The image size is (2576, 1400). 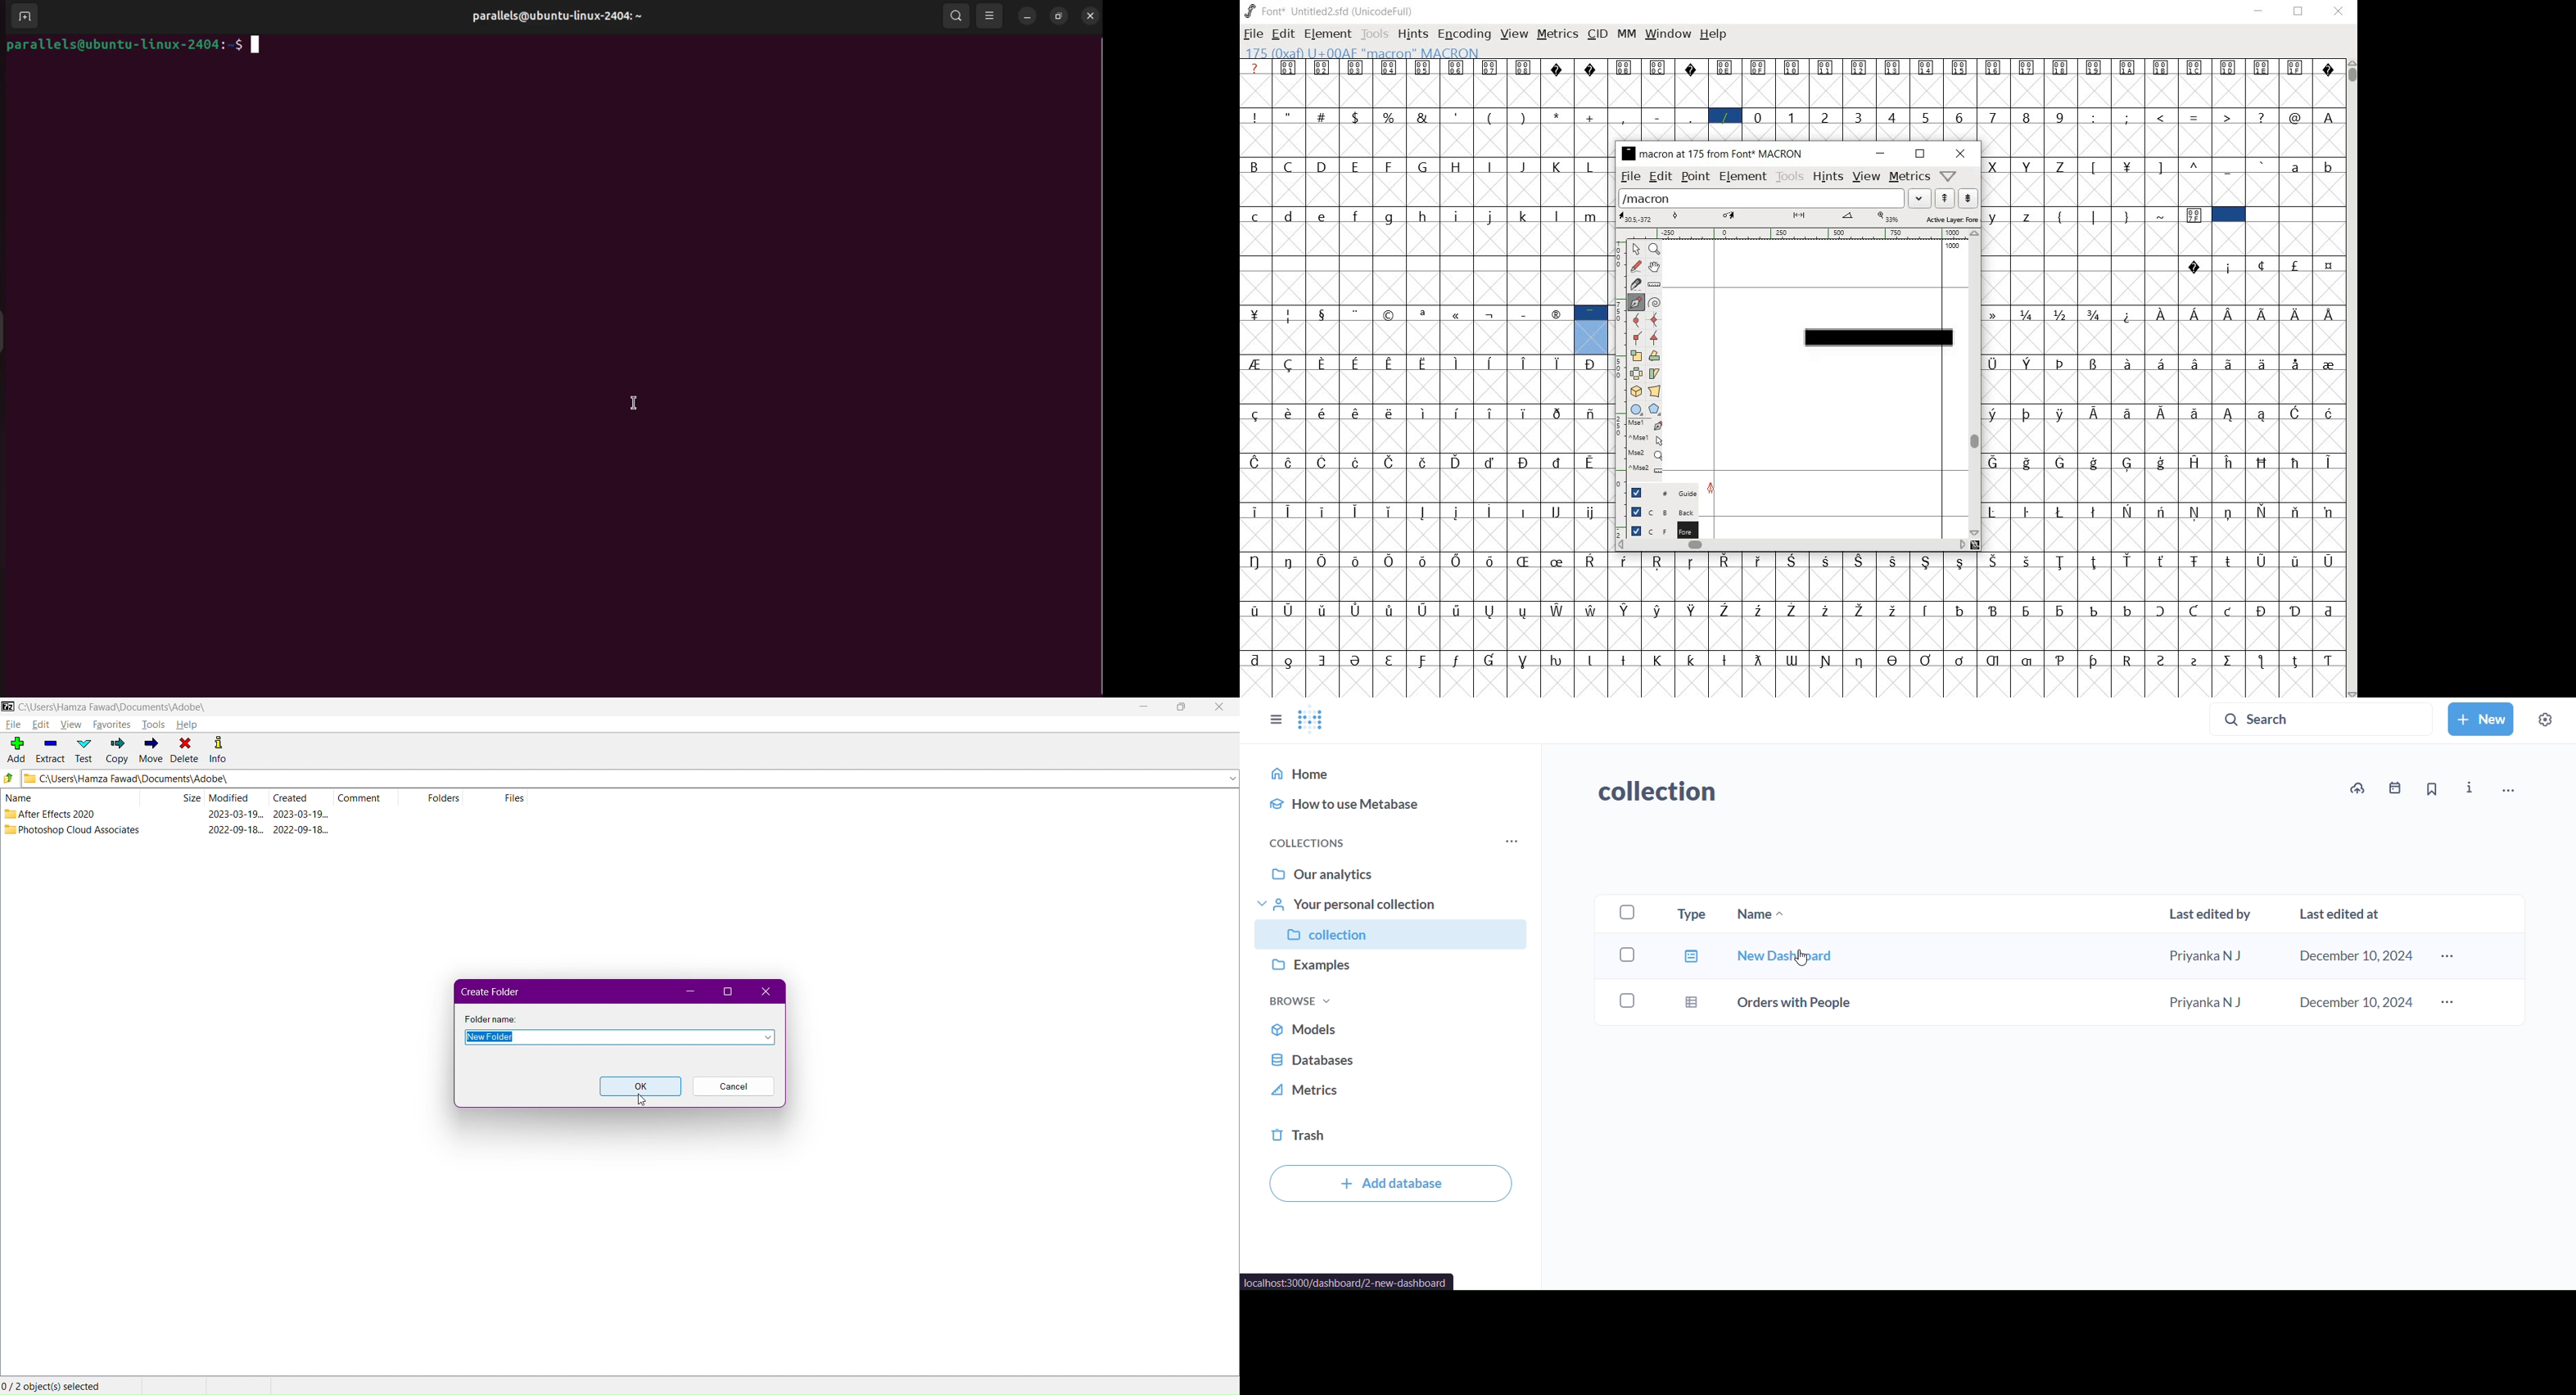 I want to click on view, so click(x=1867, y=178).